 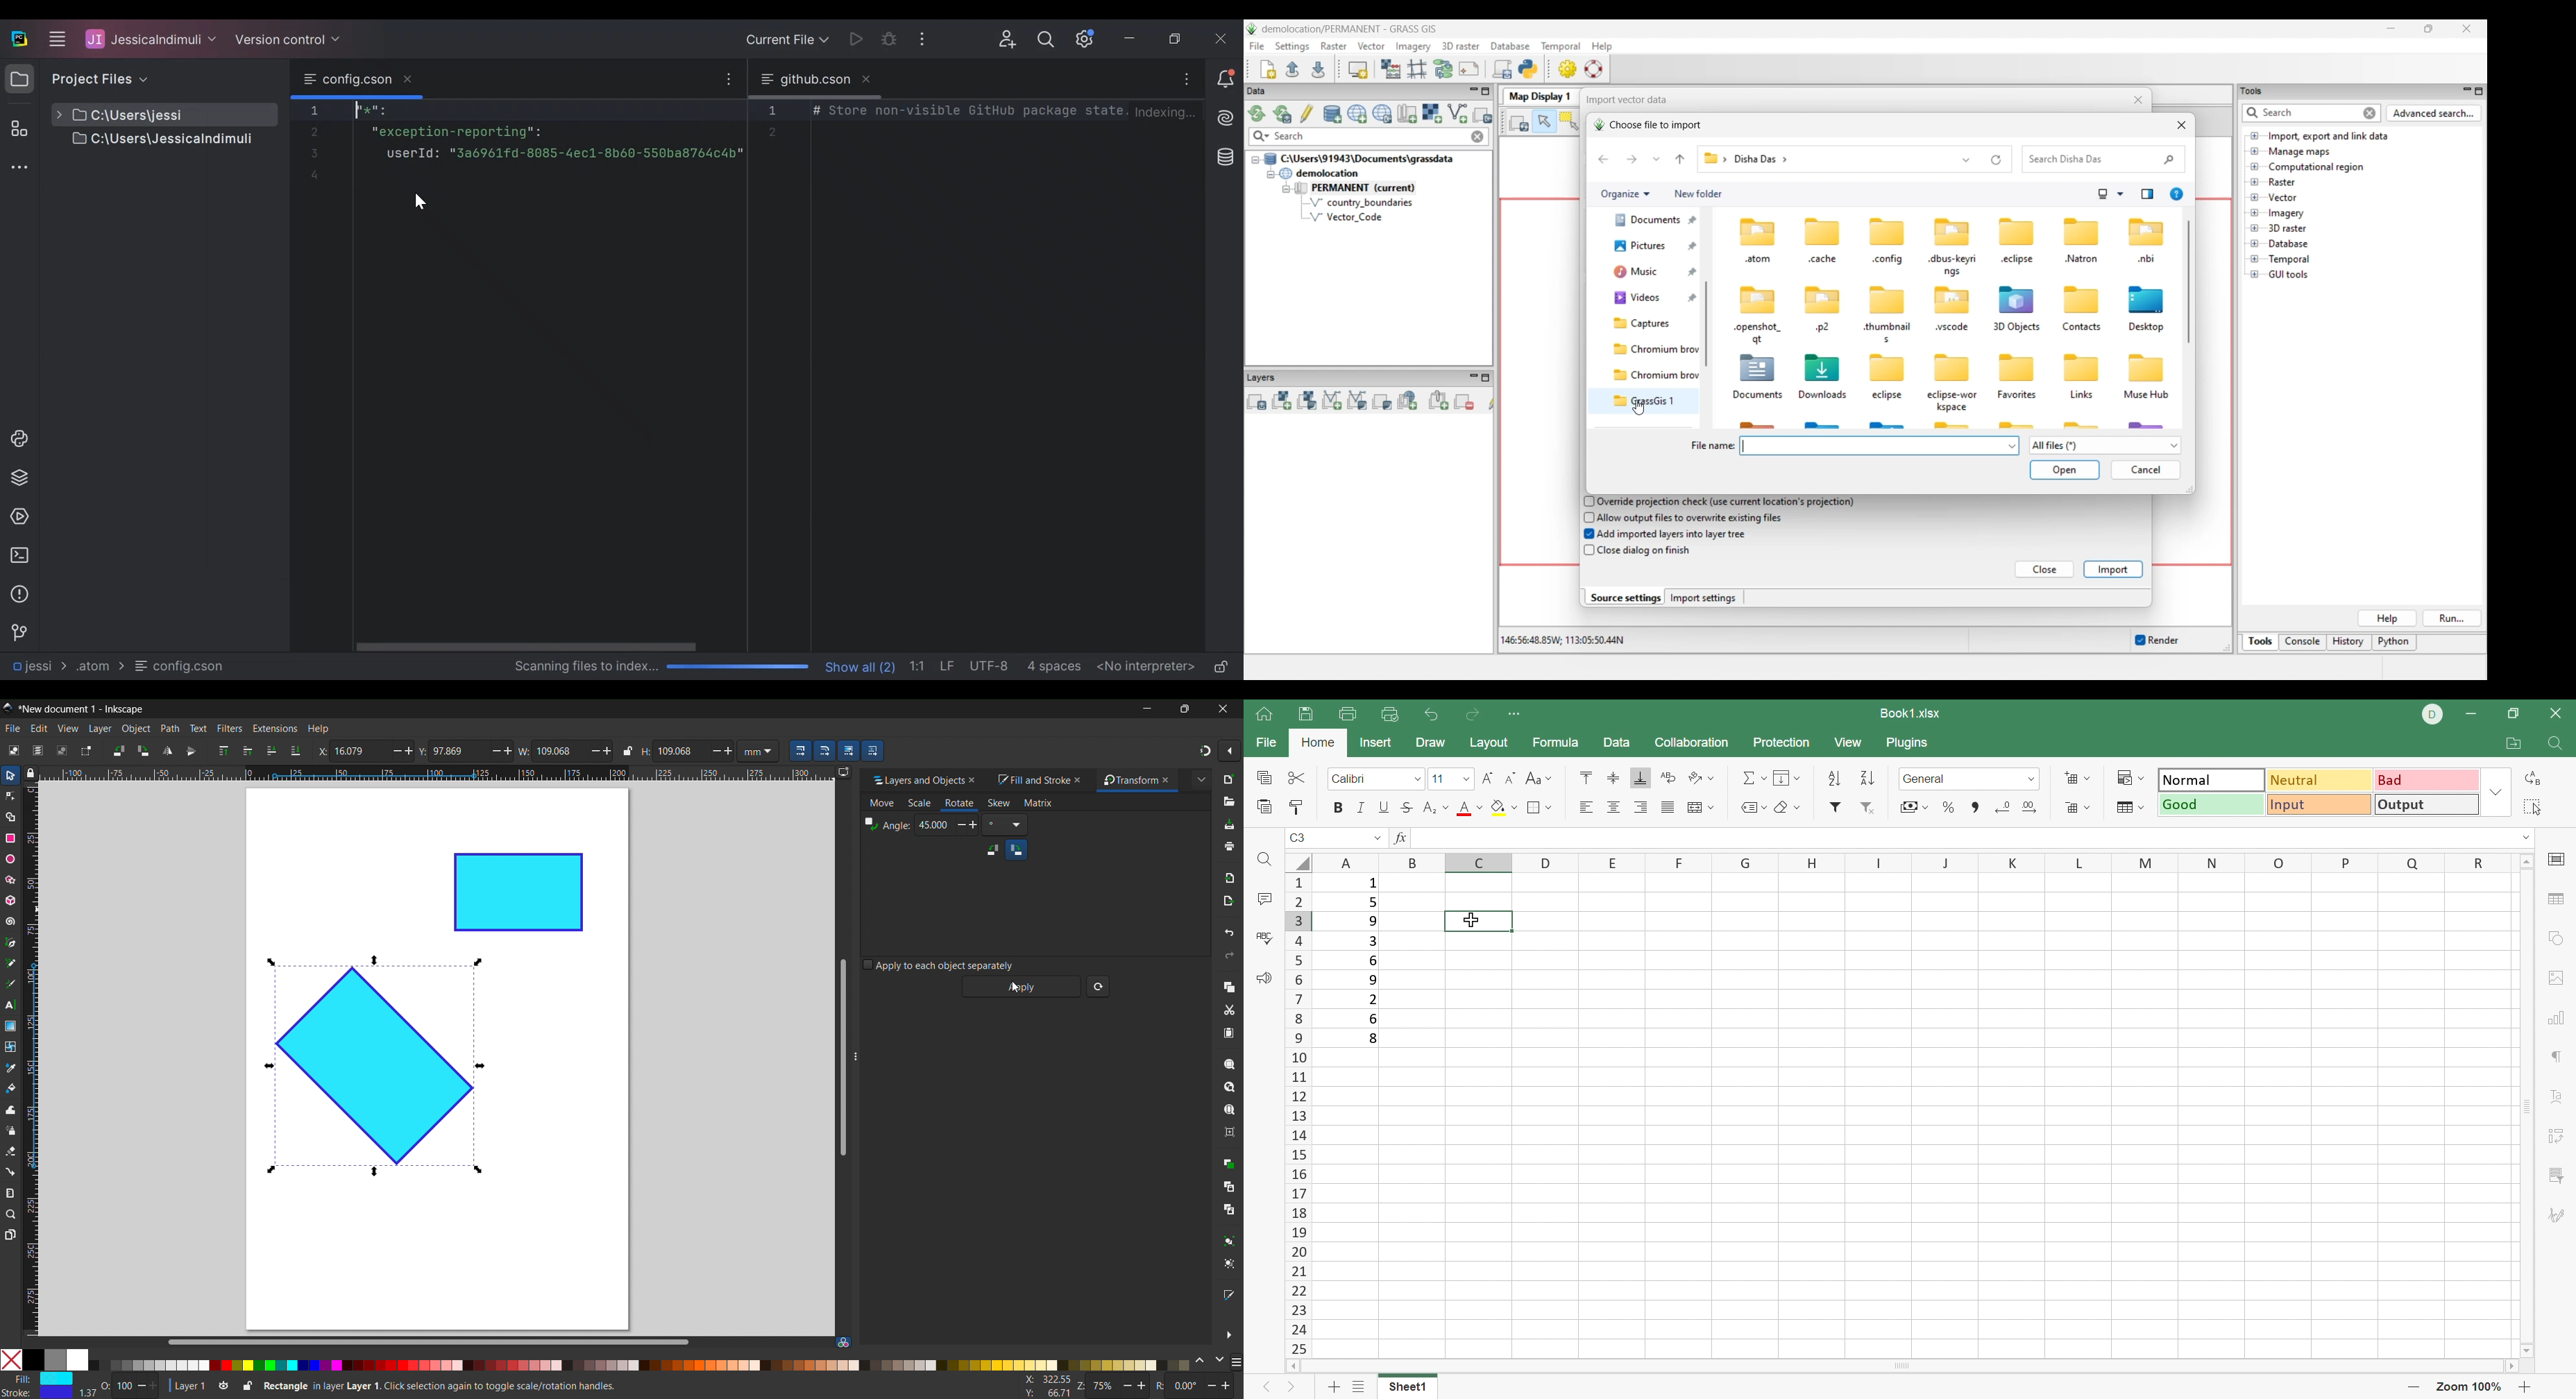 I want to click on Stroke, so click(x=38, y=1393).